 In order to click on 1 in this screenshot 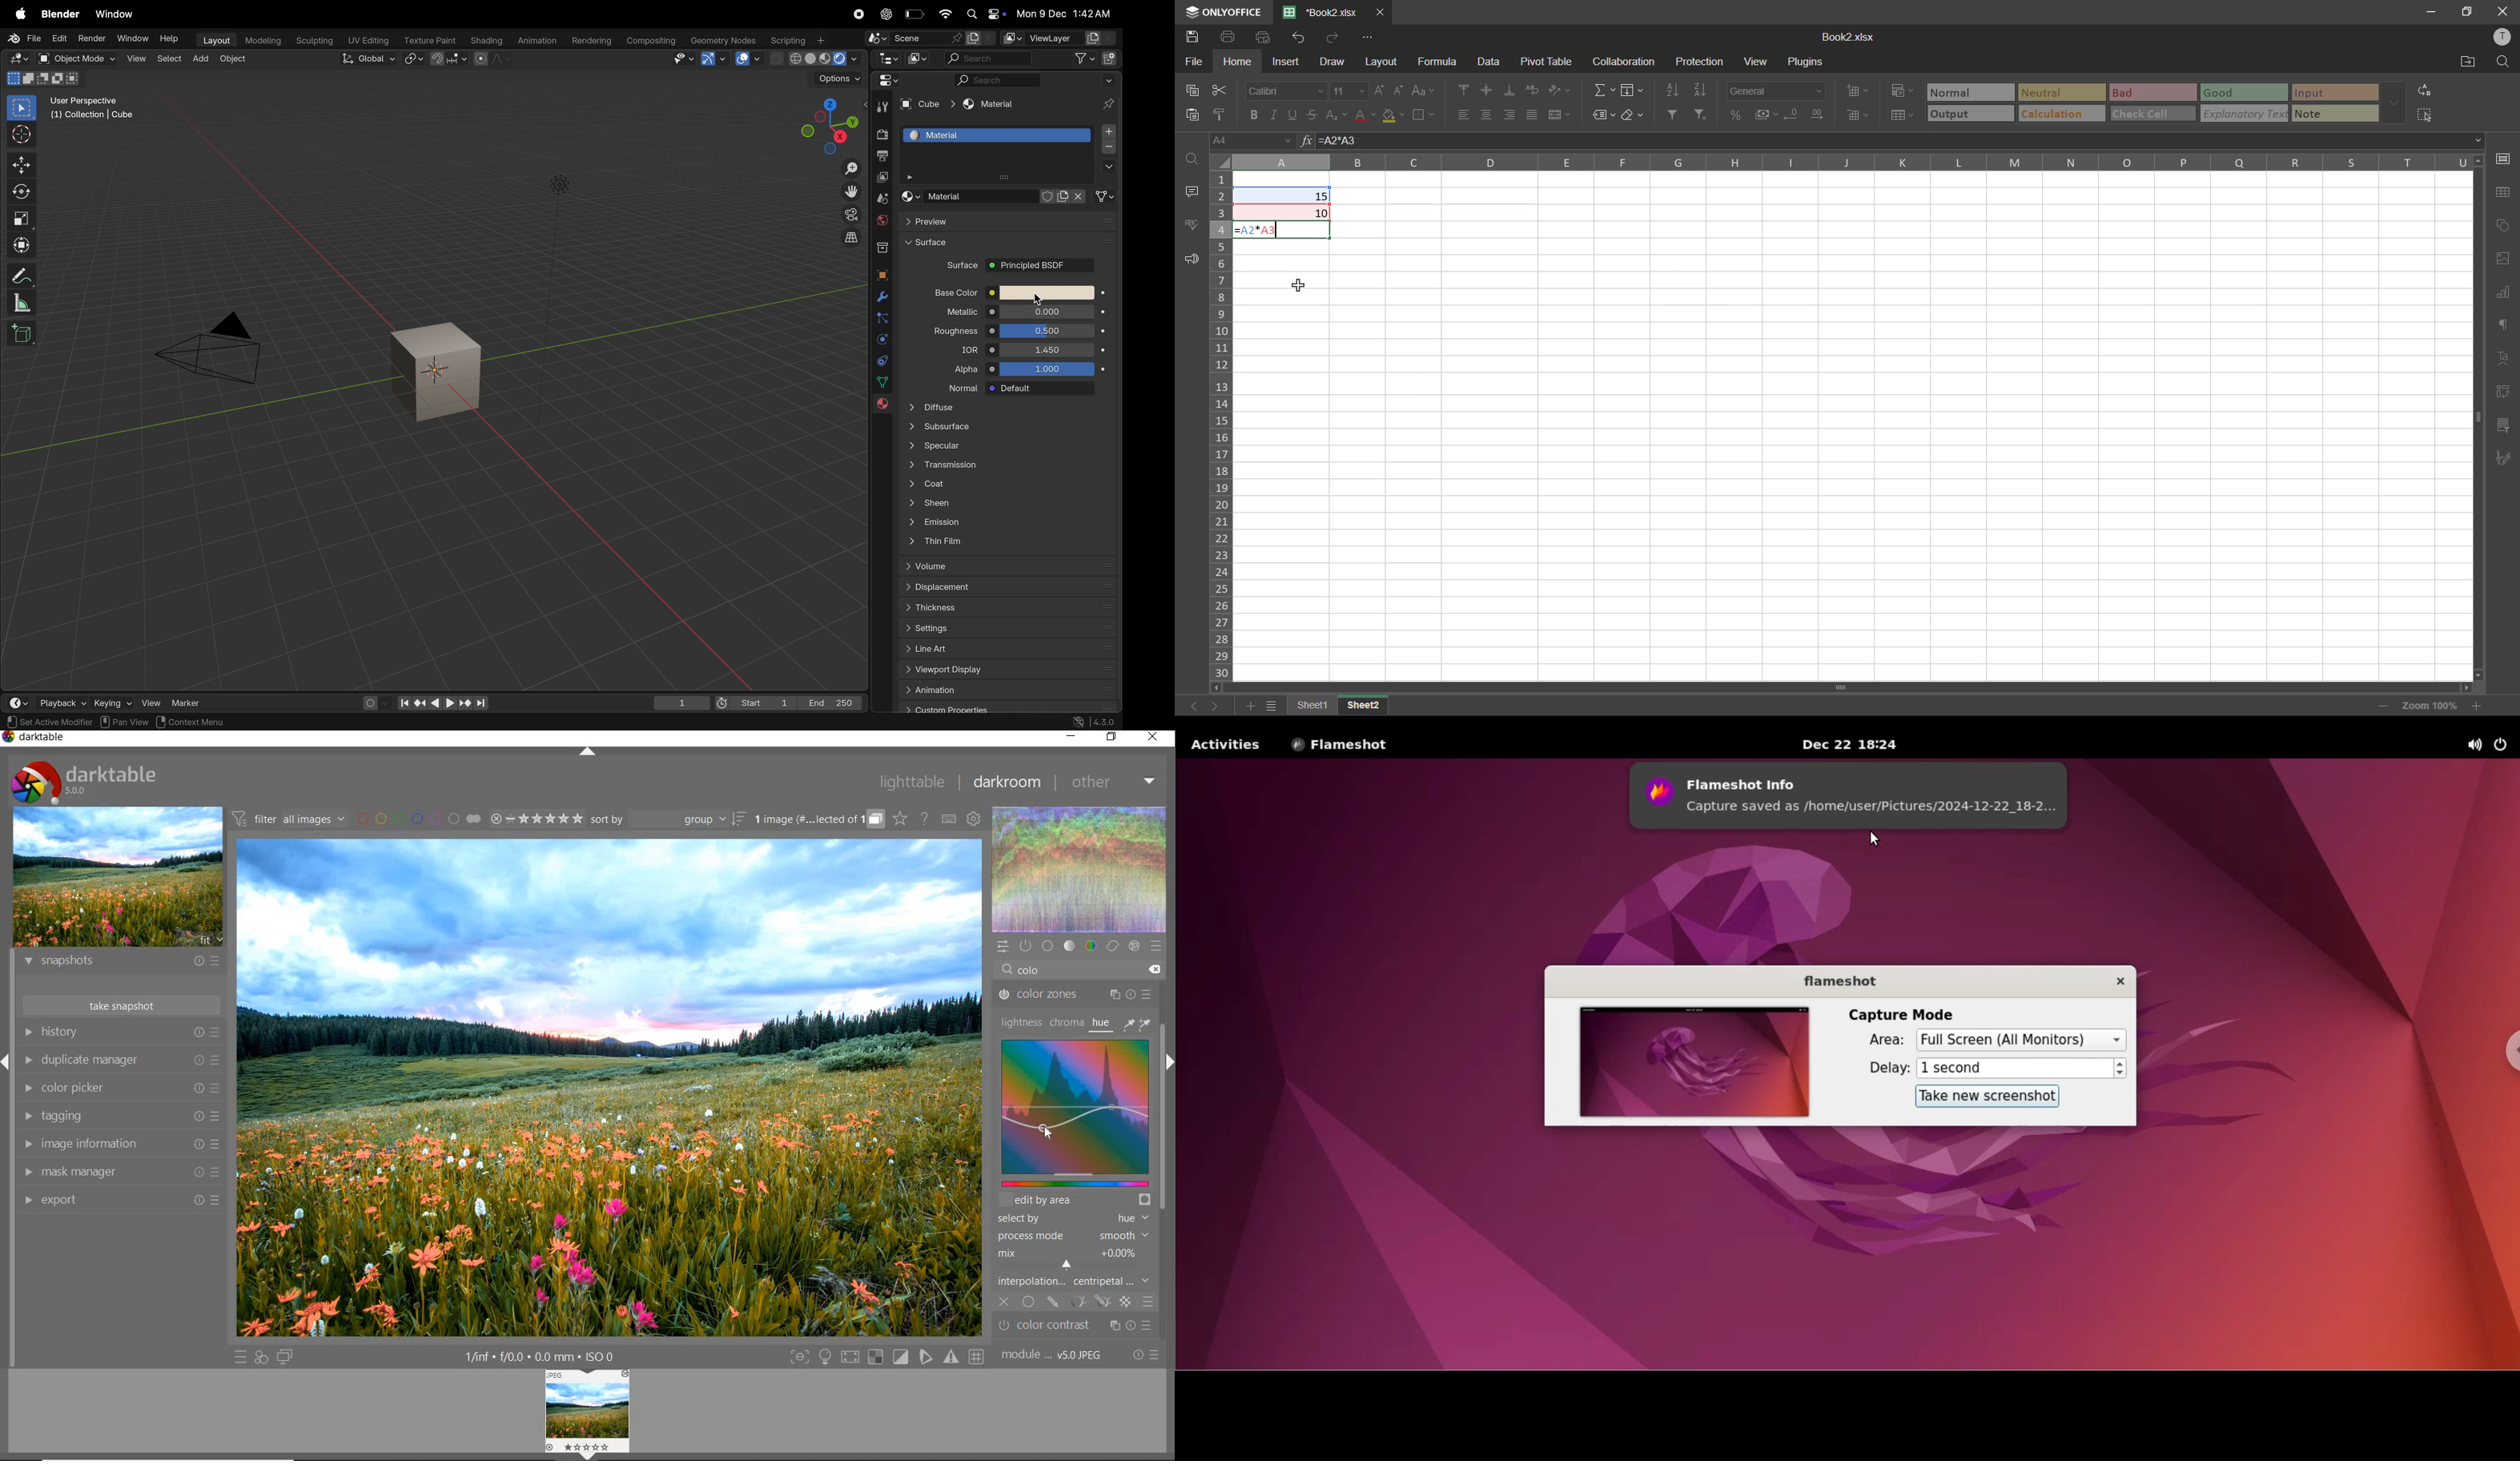, I will do `click(682, 703)`.